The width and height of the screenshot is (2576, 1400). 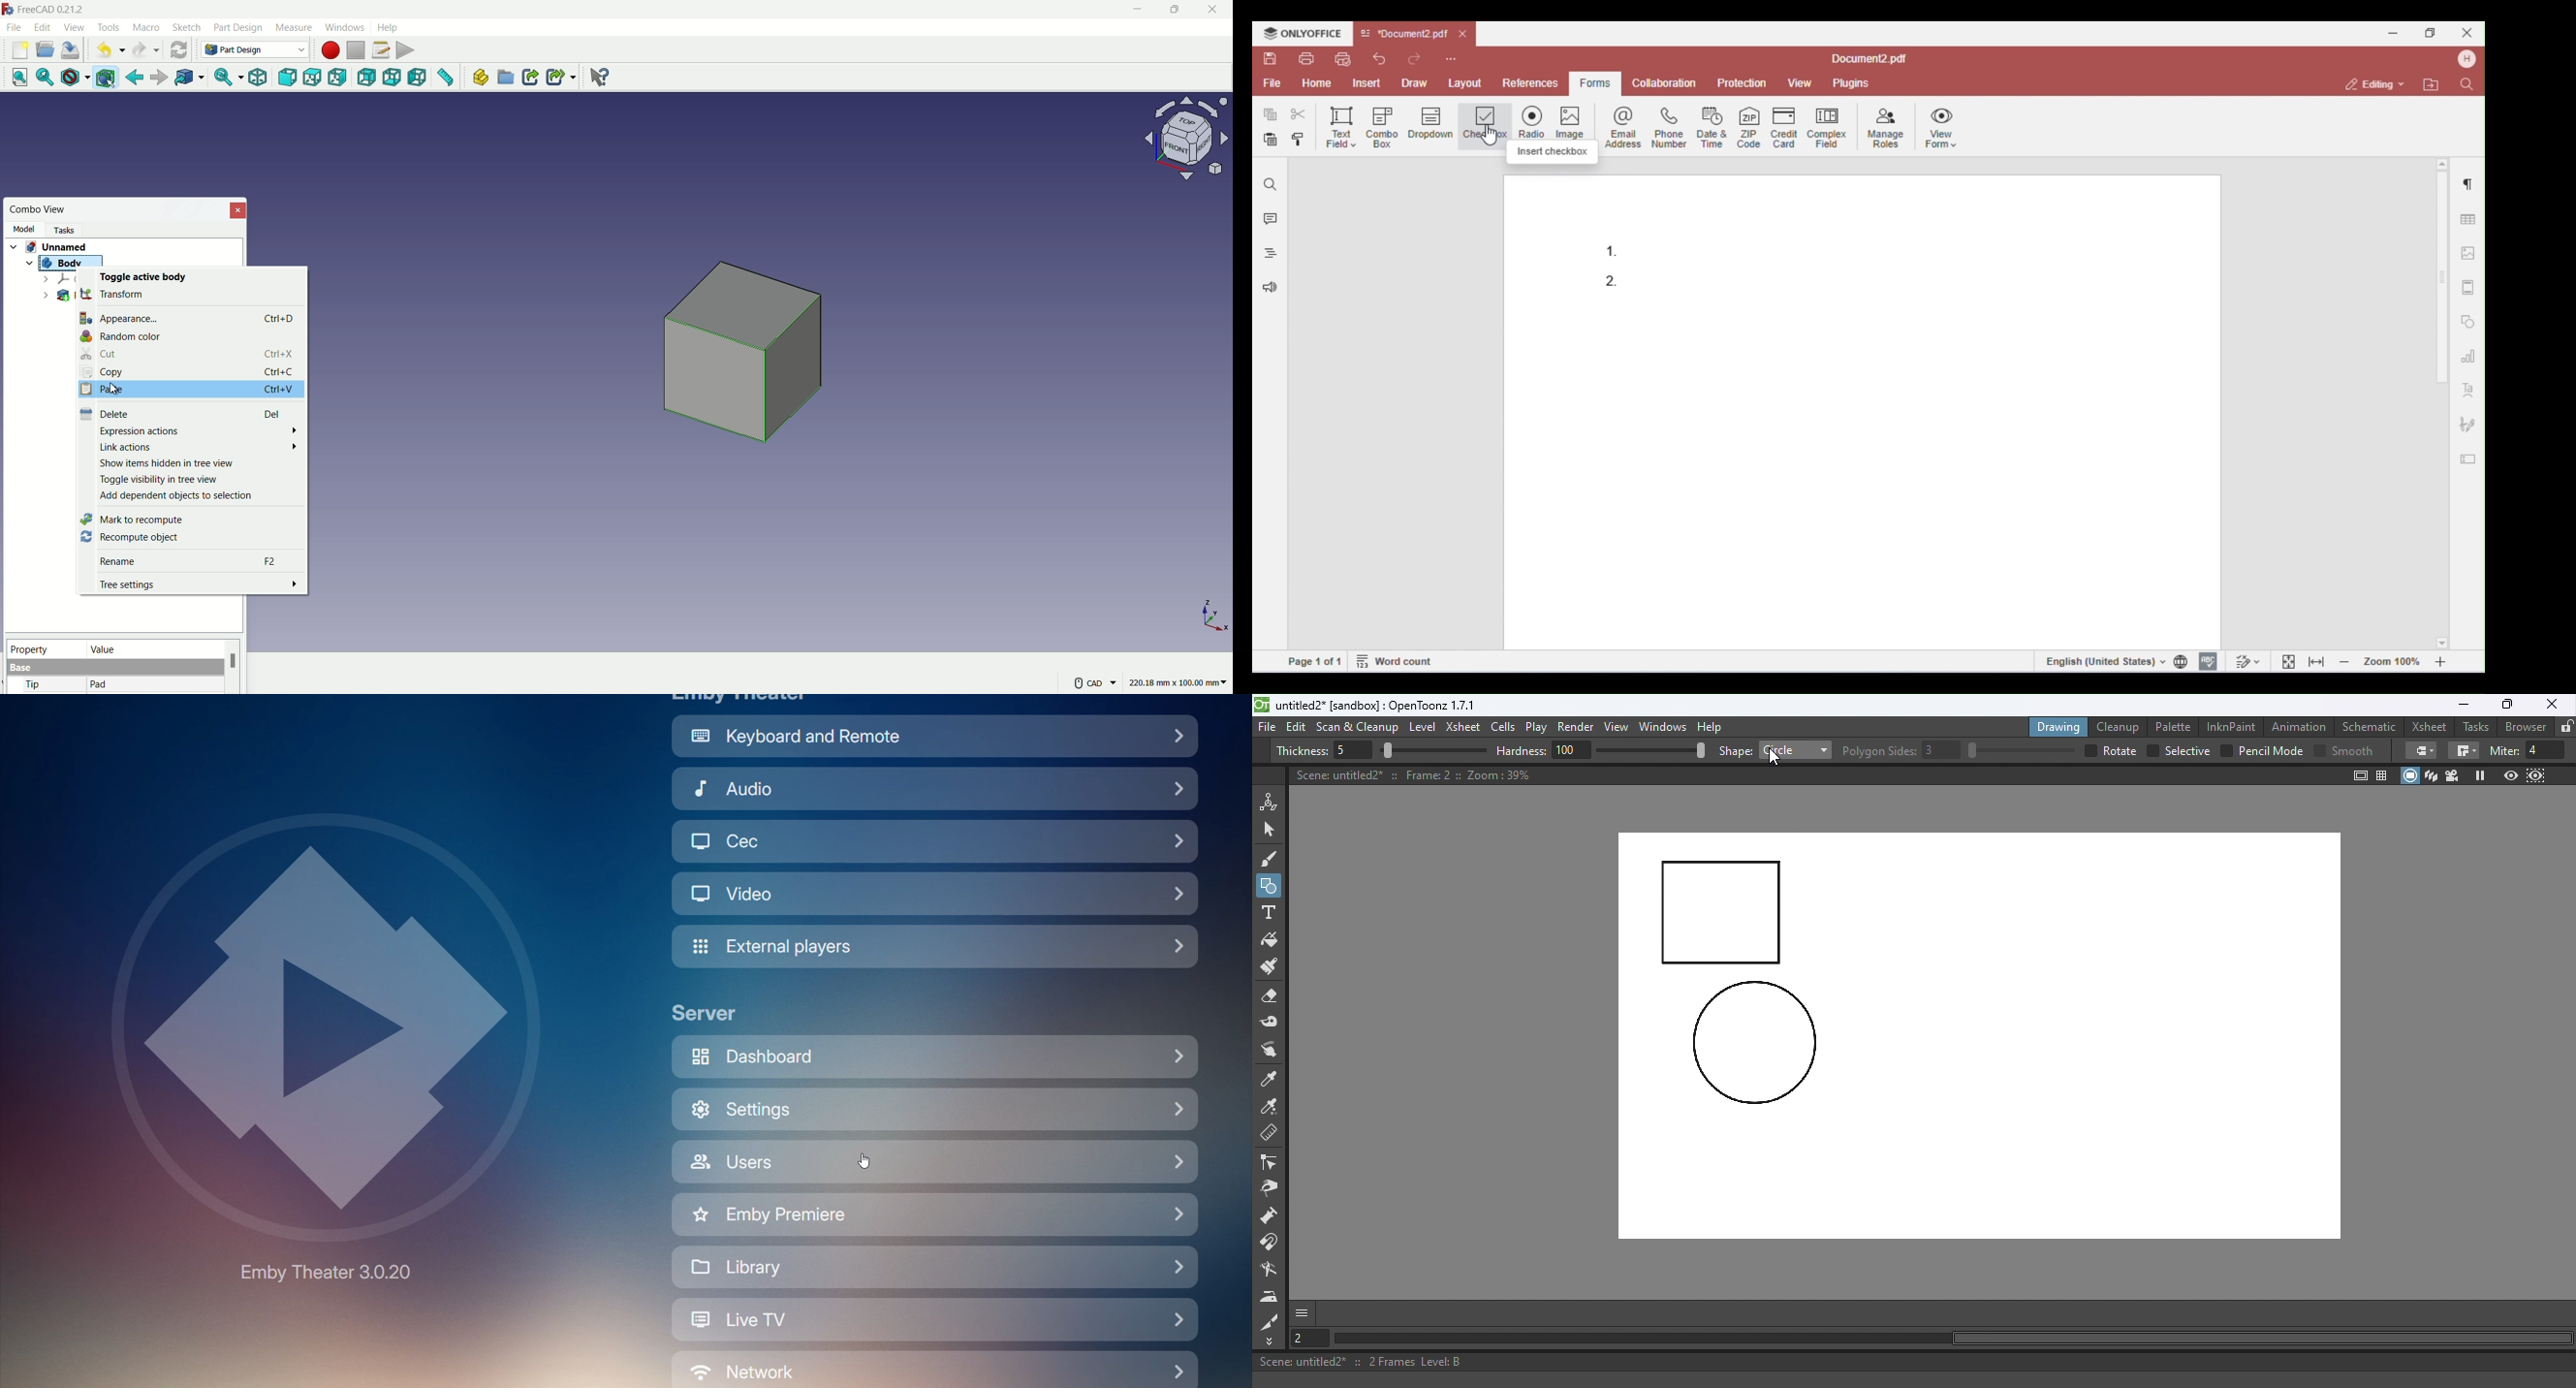 What do you see at coordinates (1272, 1296) in the screenshot?
I see `Iron tool` at bounding box center [1272, 1296].